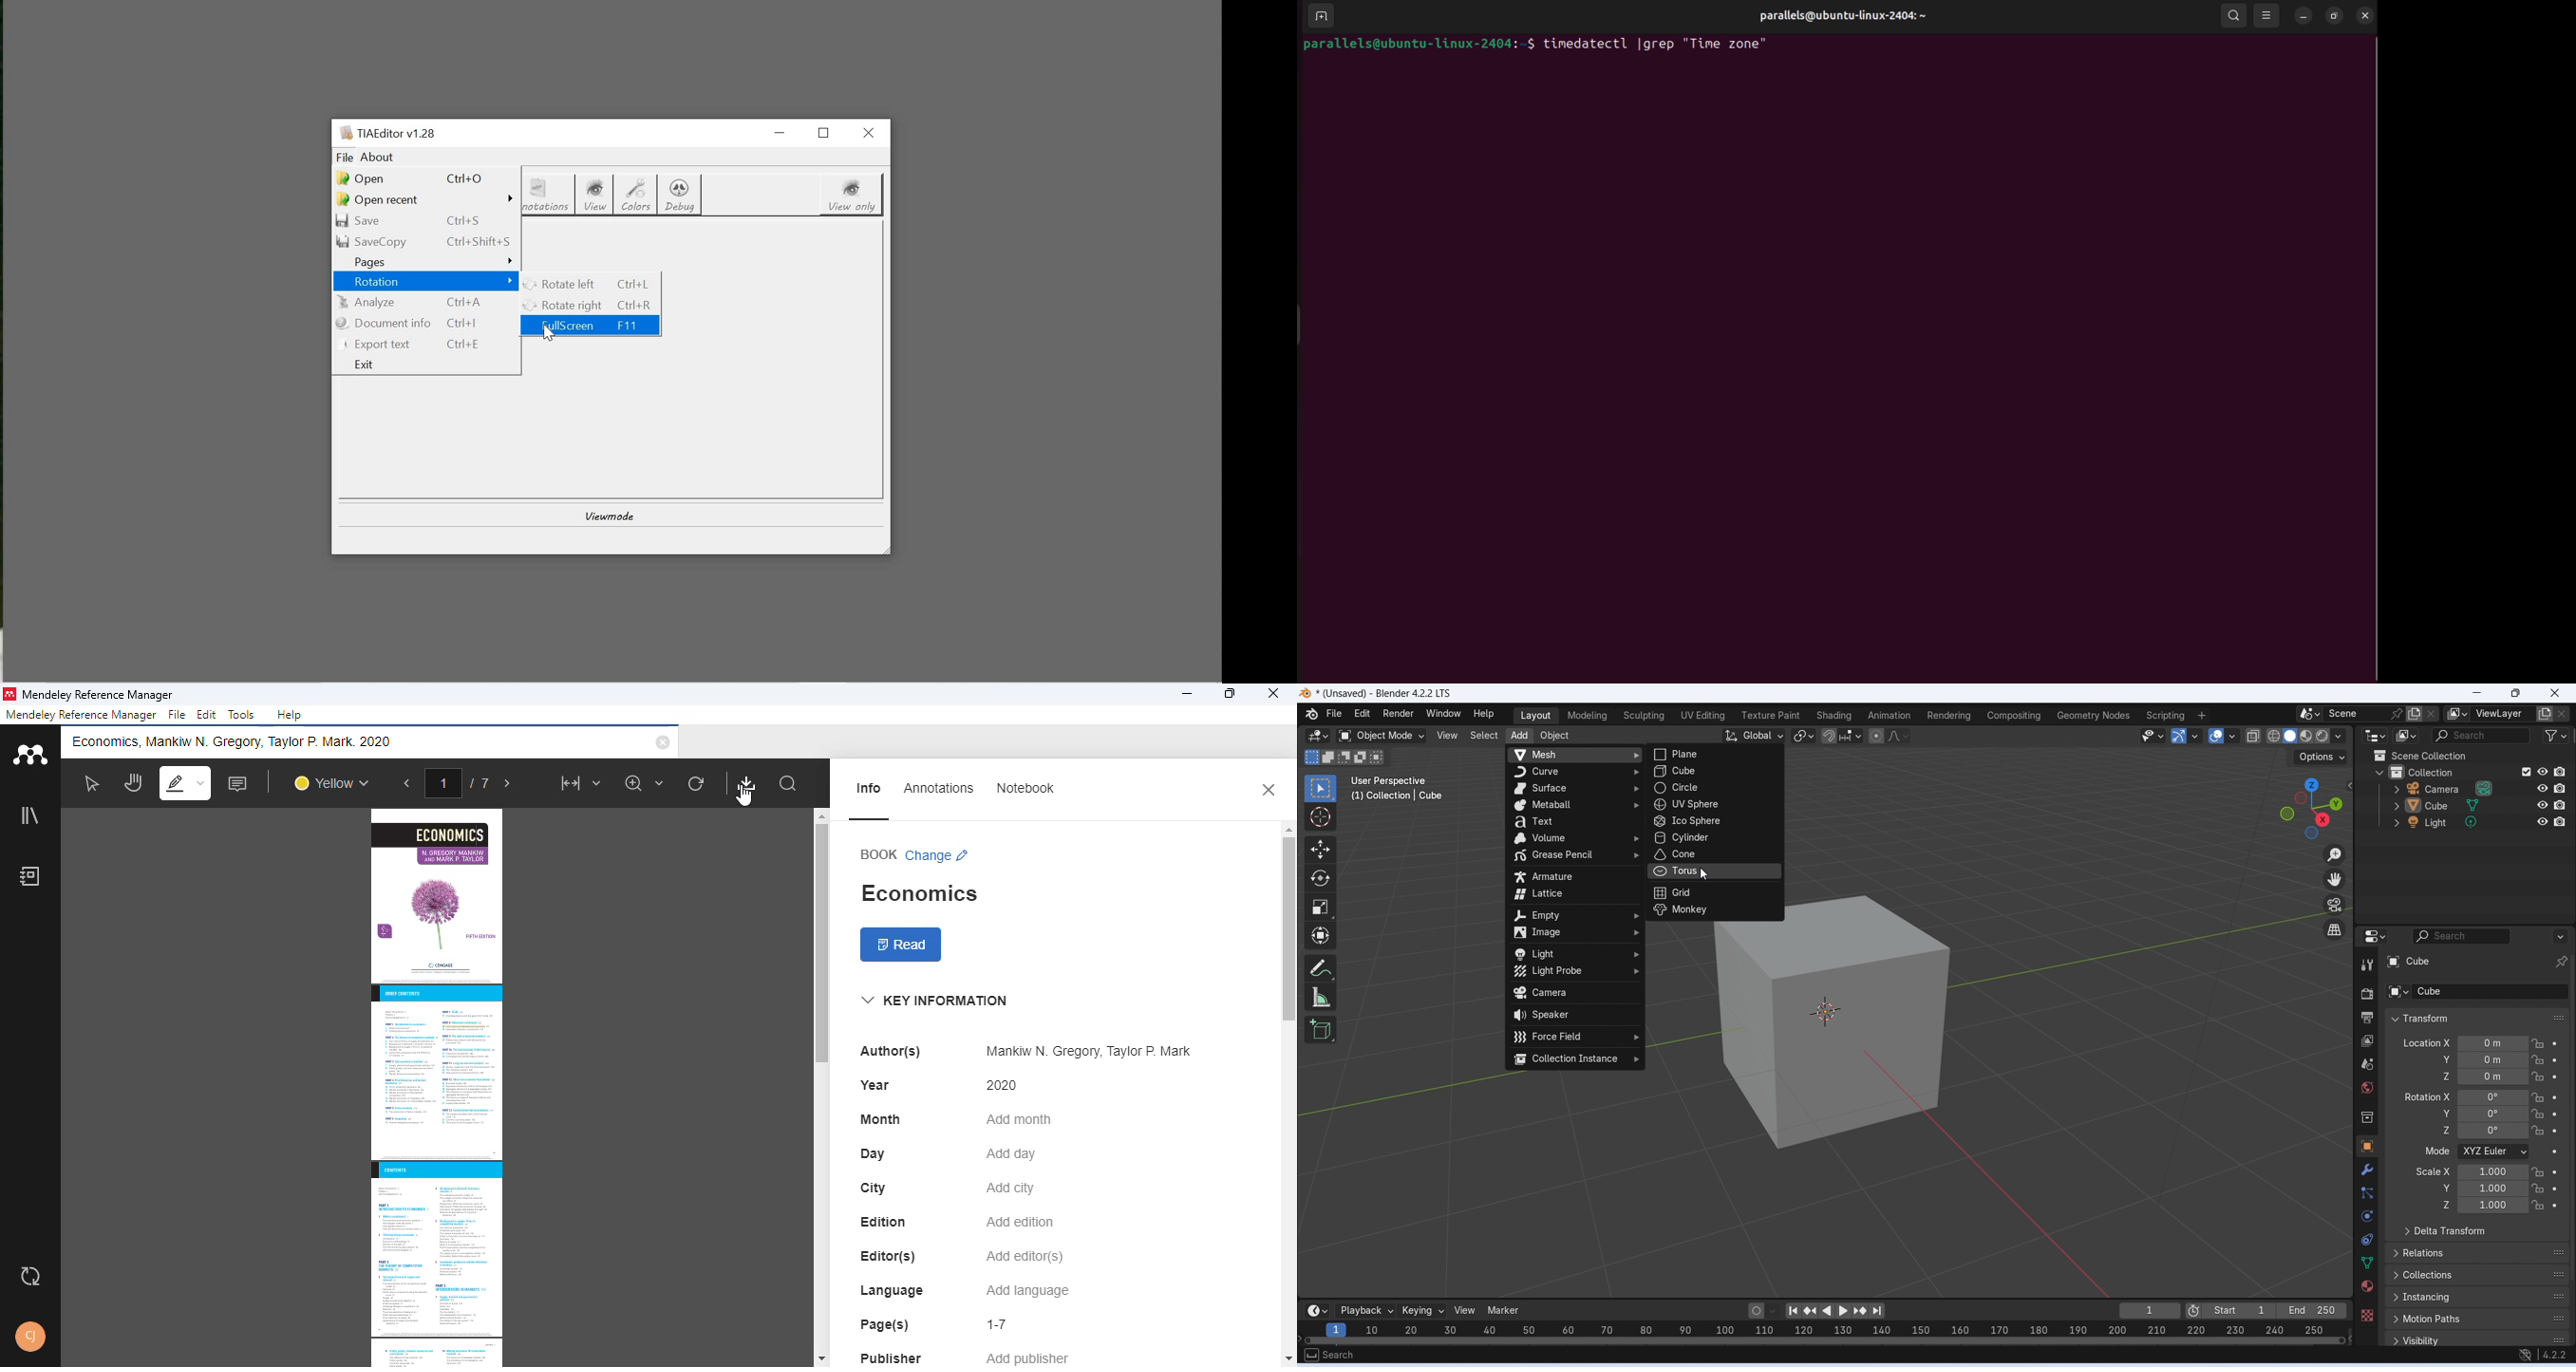 The height and width of the screenshot is (1372, 2576). Describe the element at coordinates (892, 1357) in the screenshot. I see `publisher` at that location.